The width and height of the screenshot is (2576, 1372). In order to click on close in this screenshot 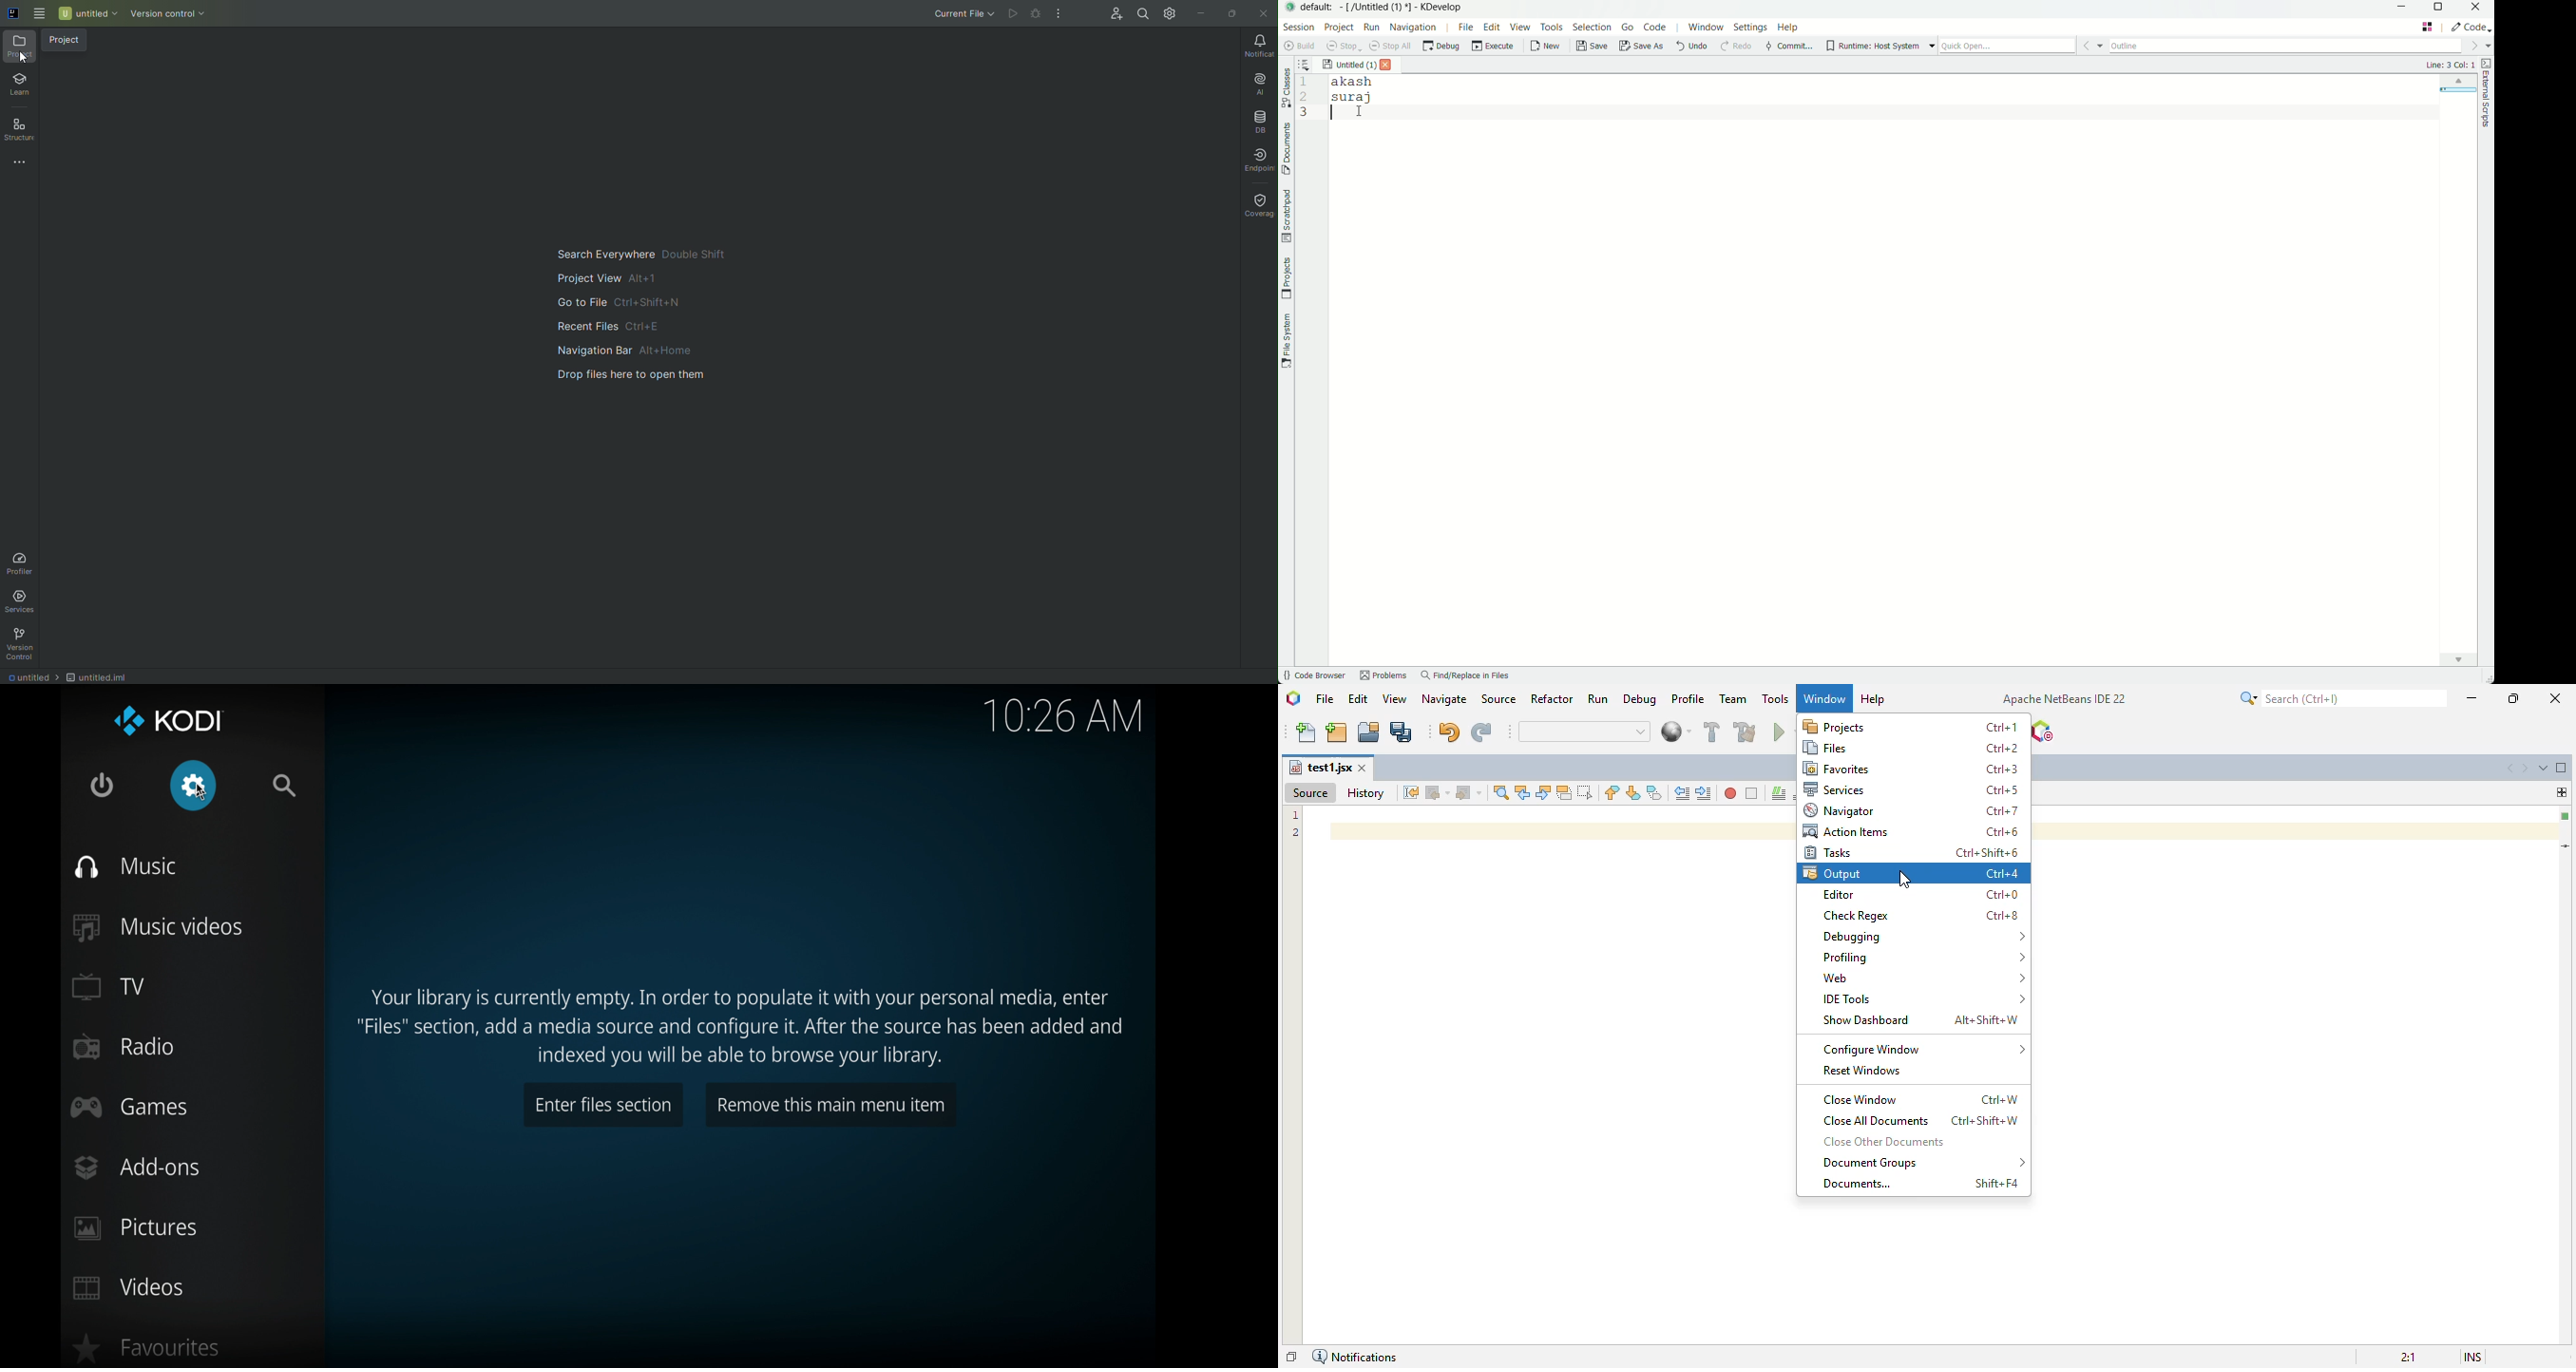, I will do `click(1364, 769)`.